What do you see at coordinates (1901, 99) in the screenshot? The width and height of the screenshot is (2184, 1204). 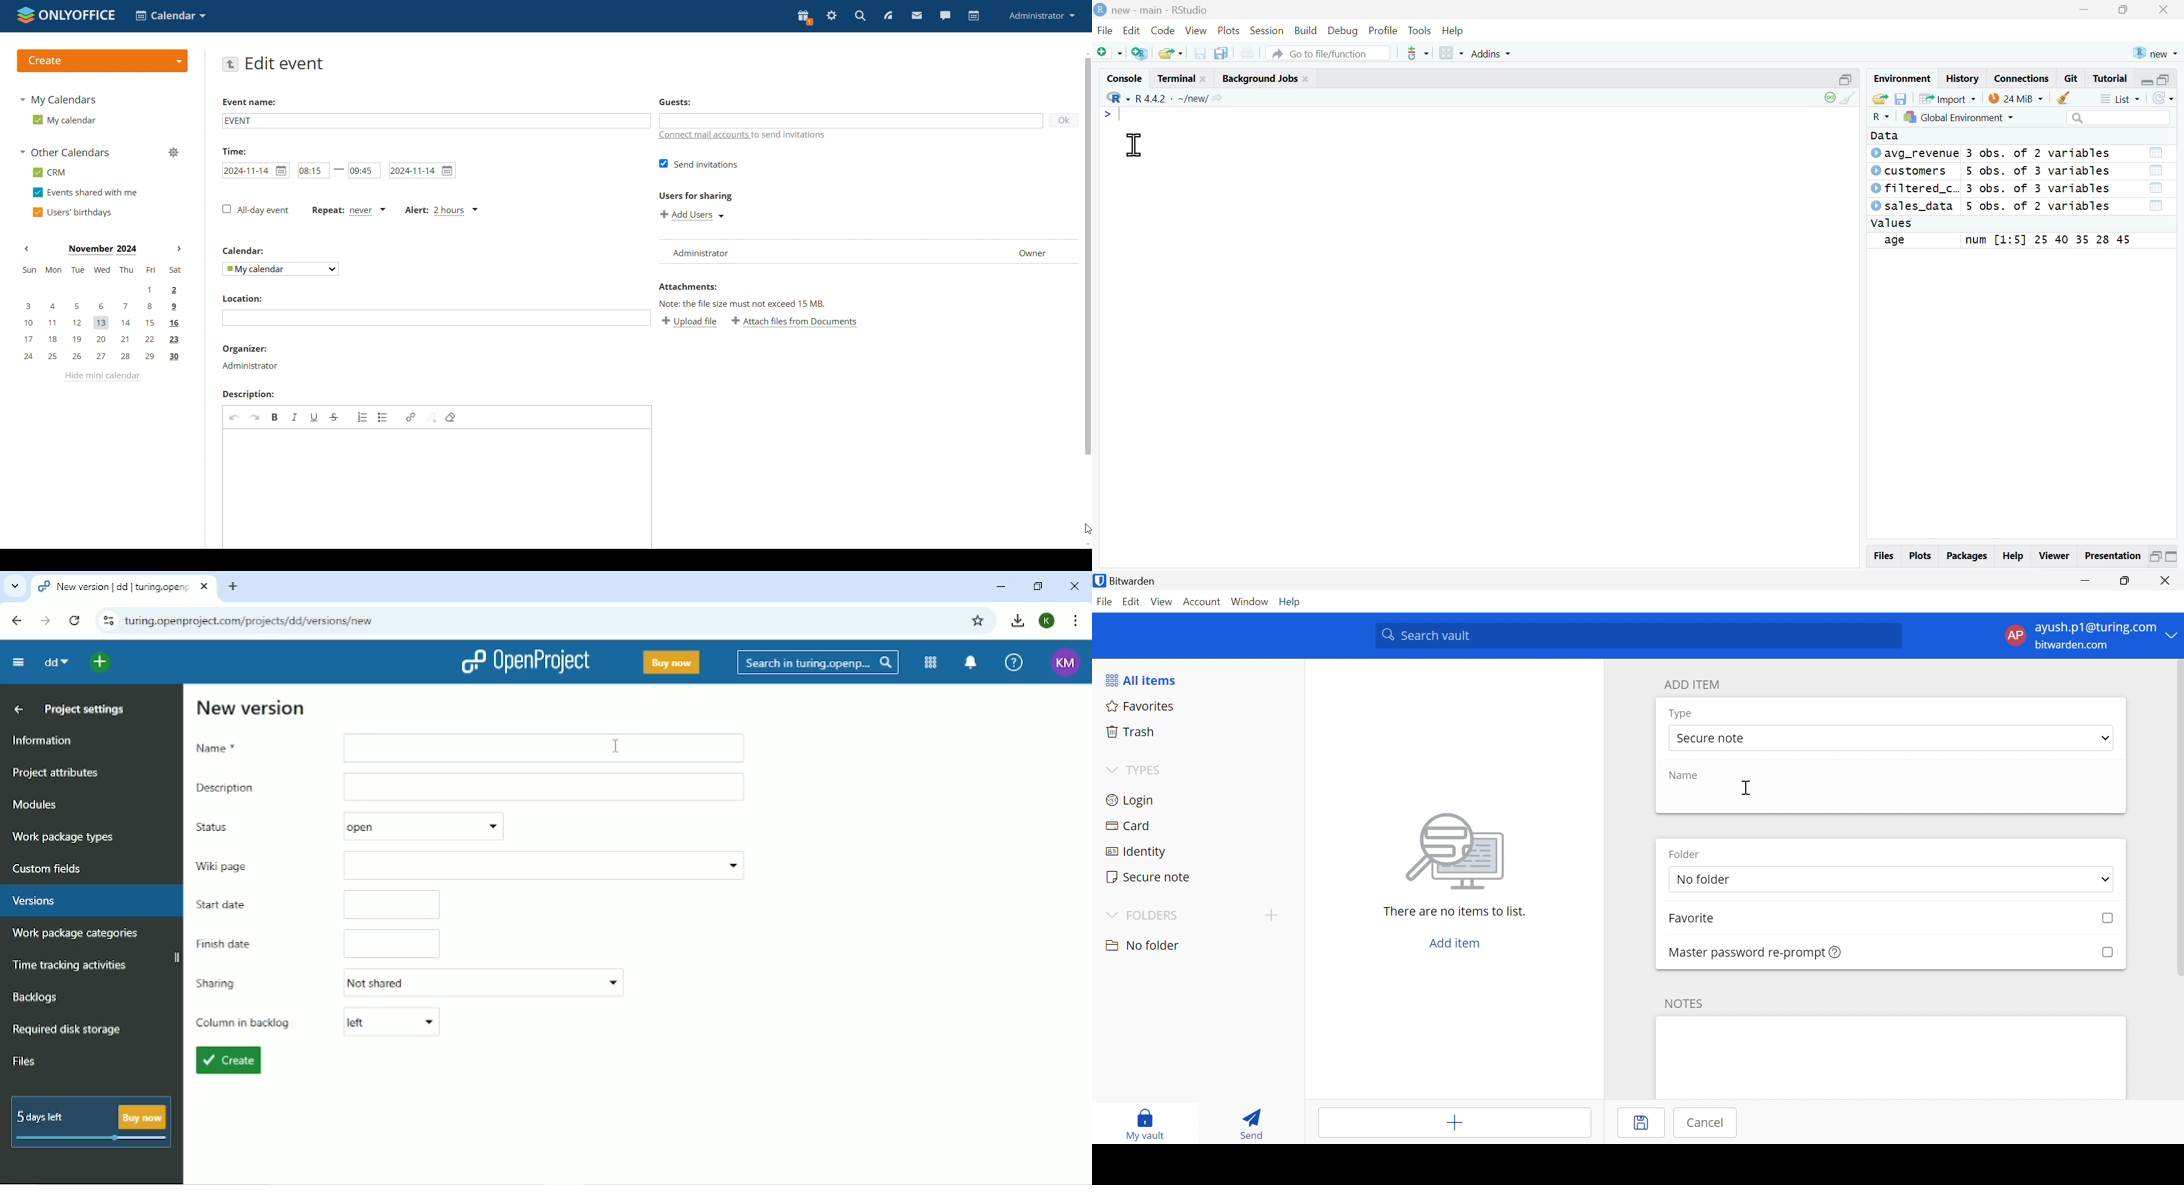 I see `Save workspace as` at bounding box center [1901, 99].